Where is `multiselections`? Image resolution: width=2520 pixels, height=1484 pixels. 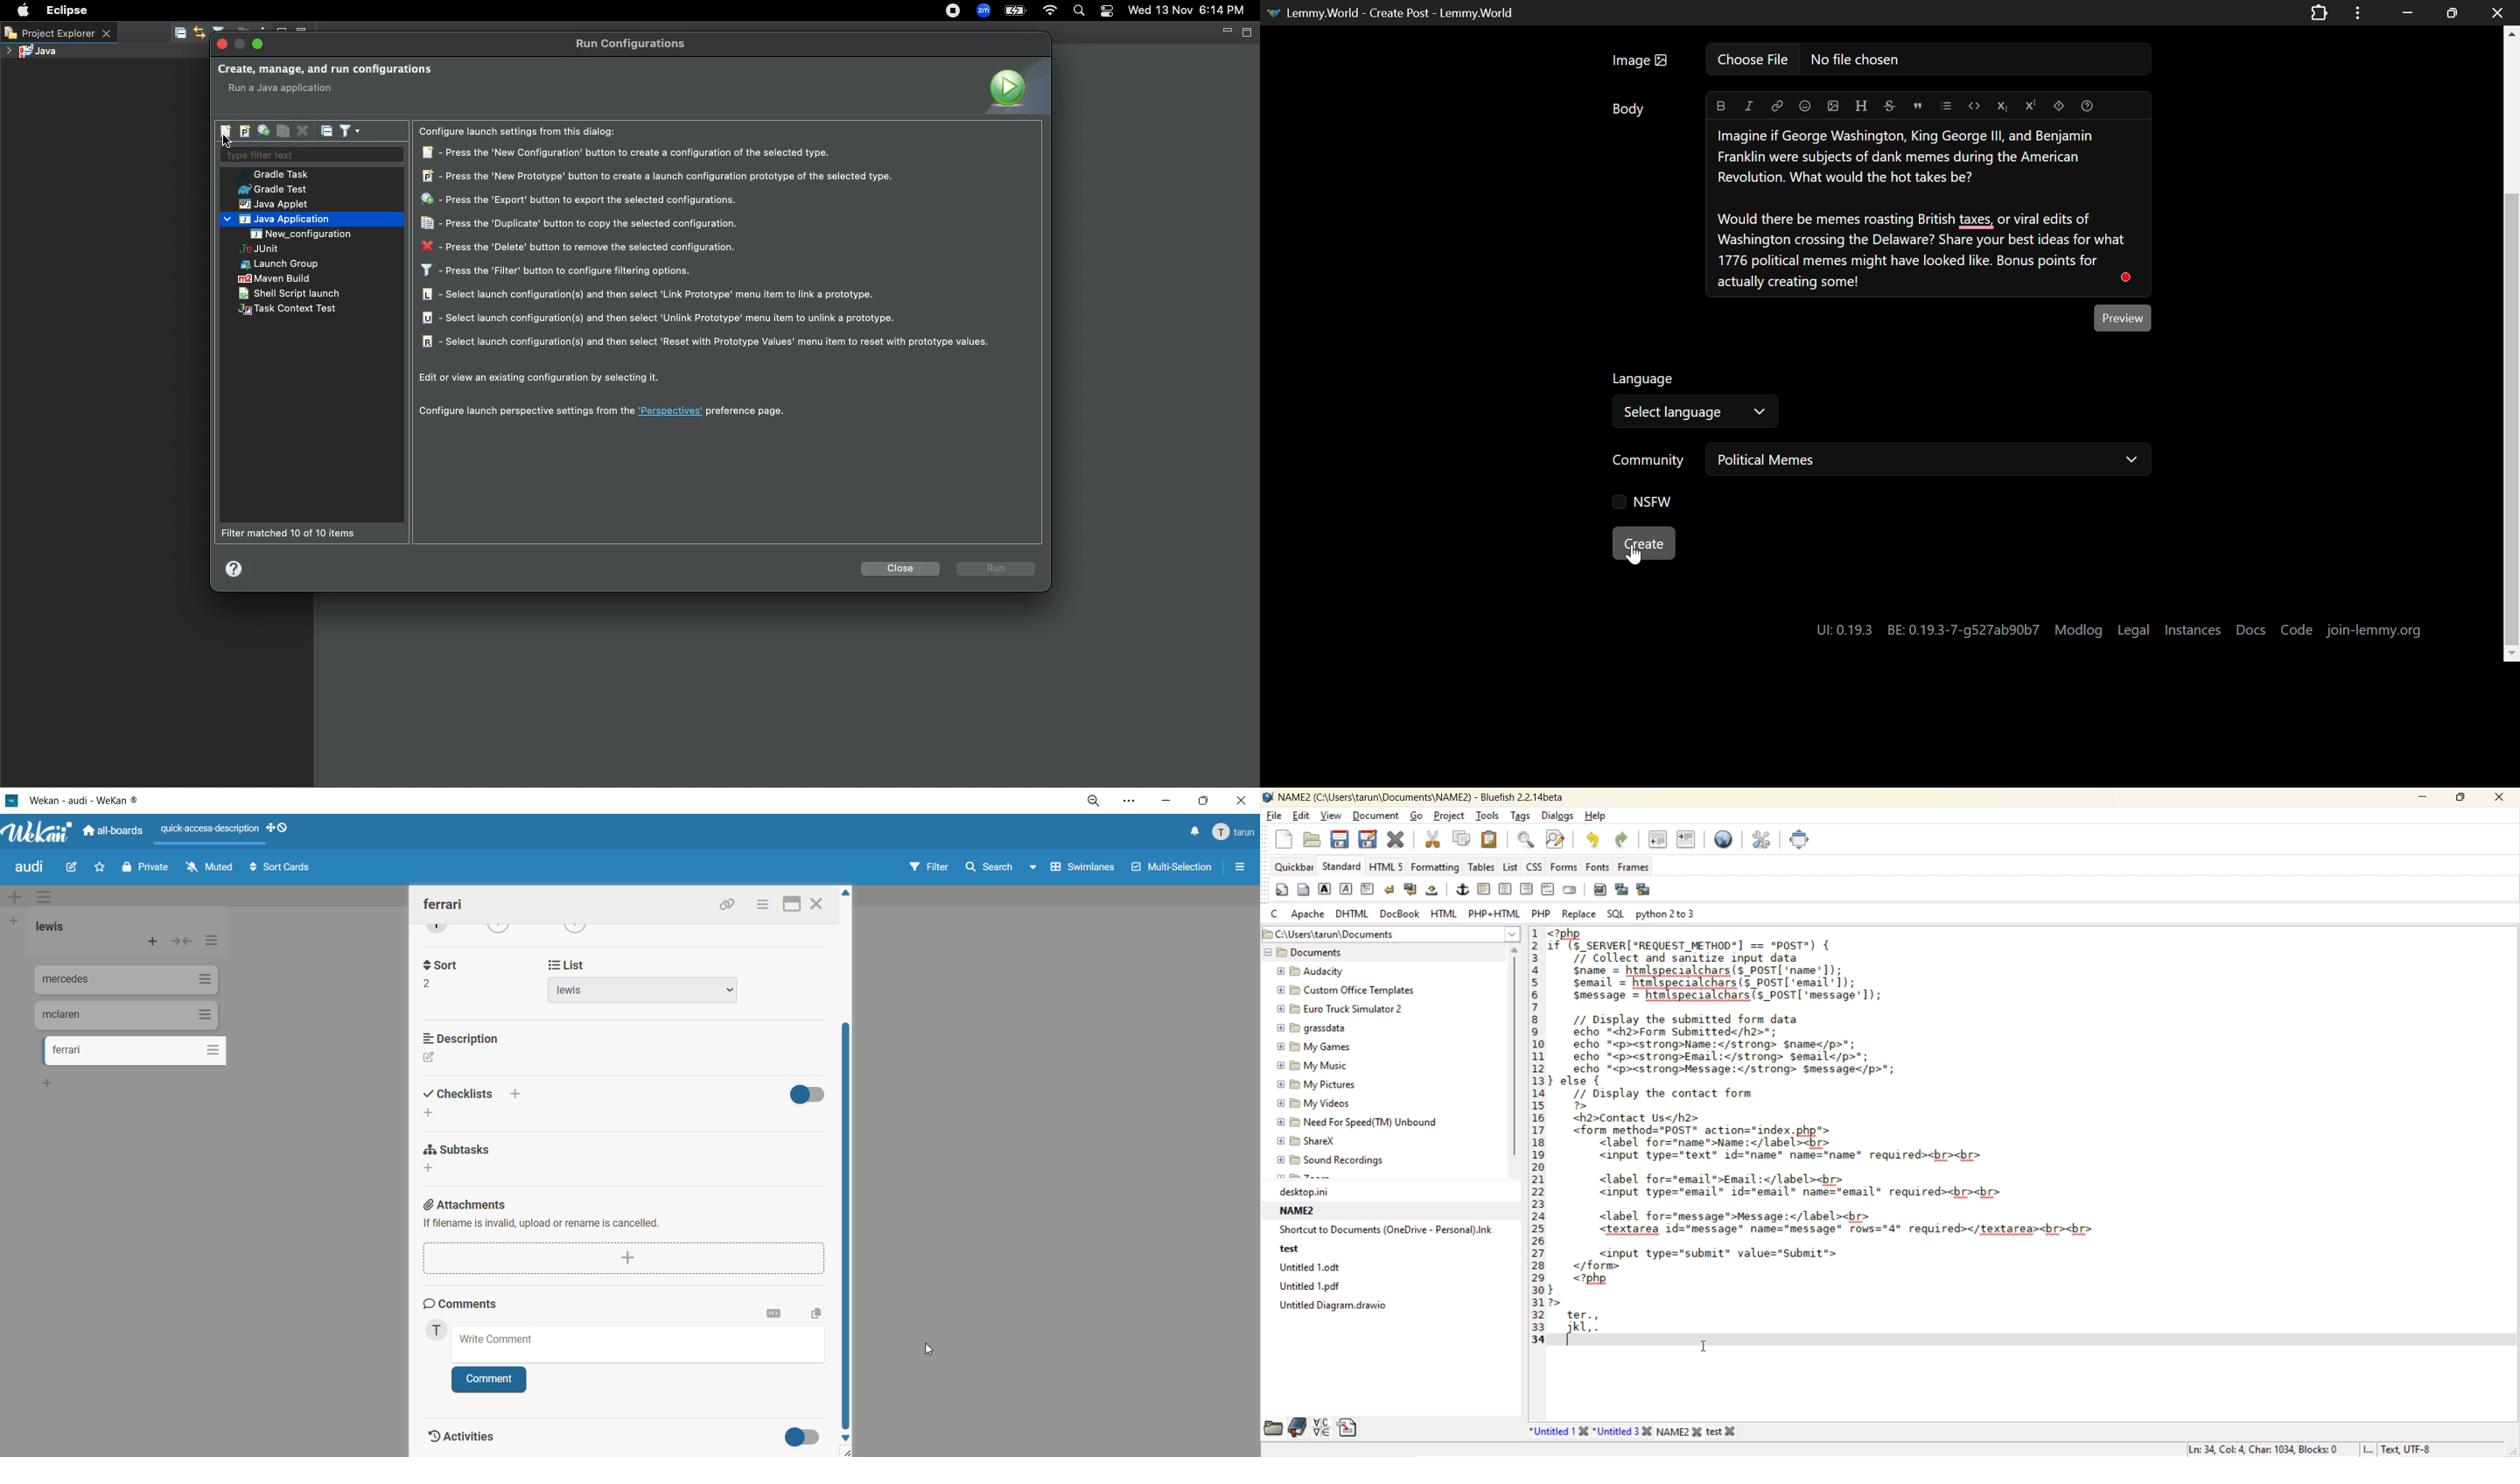 multiselections is located at coordinates (1169, 869).